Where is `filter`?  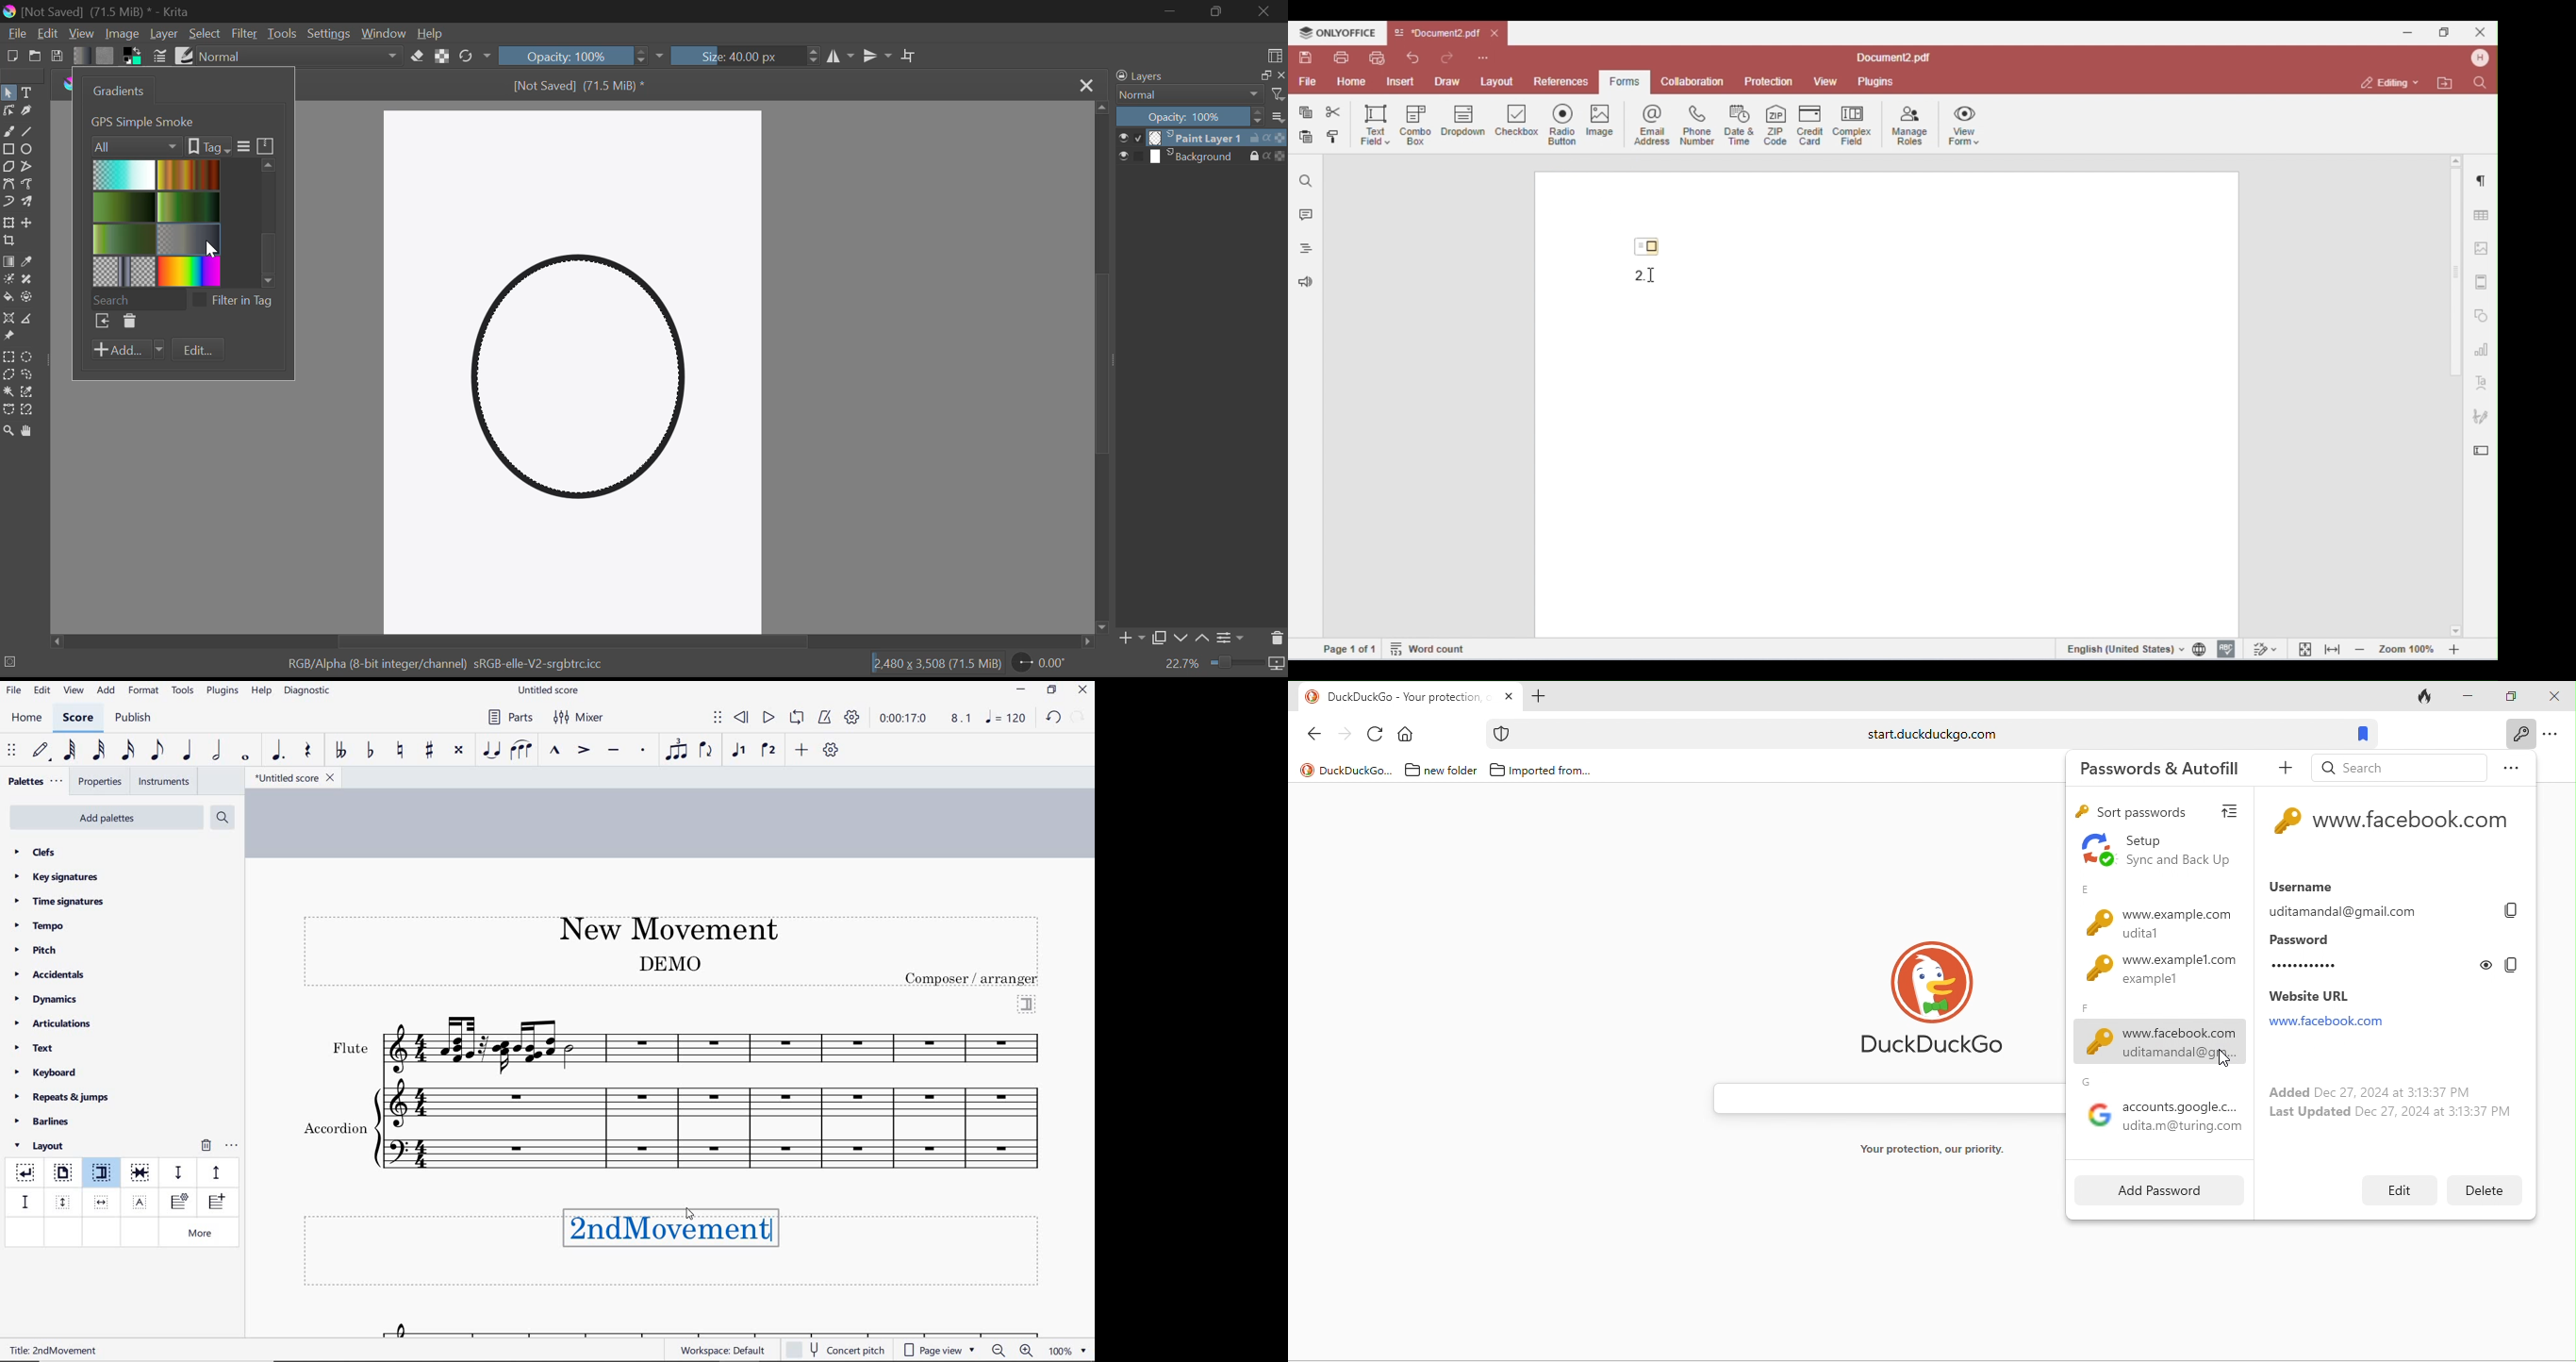 filter is located at coordinates (1277, 95).